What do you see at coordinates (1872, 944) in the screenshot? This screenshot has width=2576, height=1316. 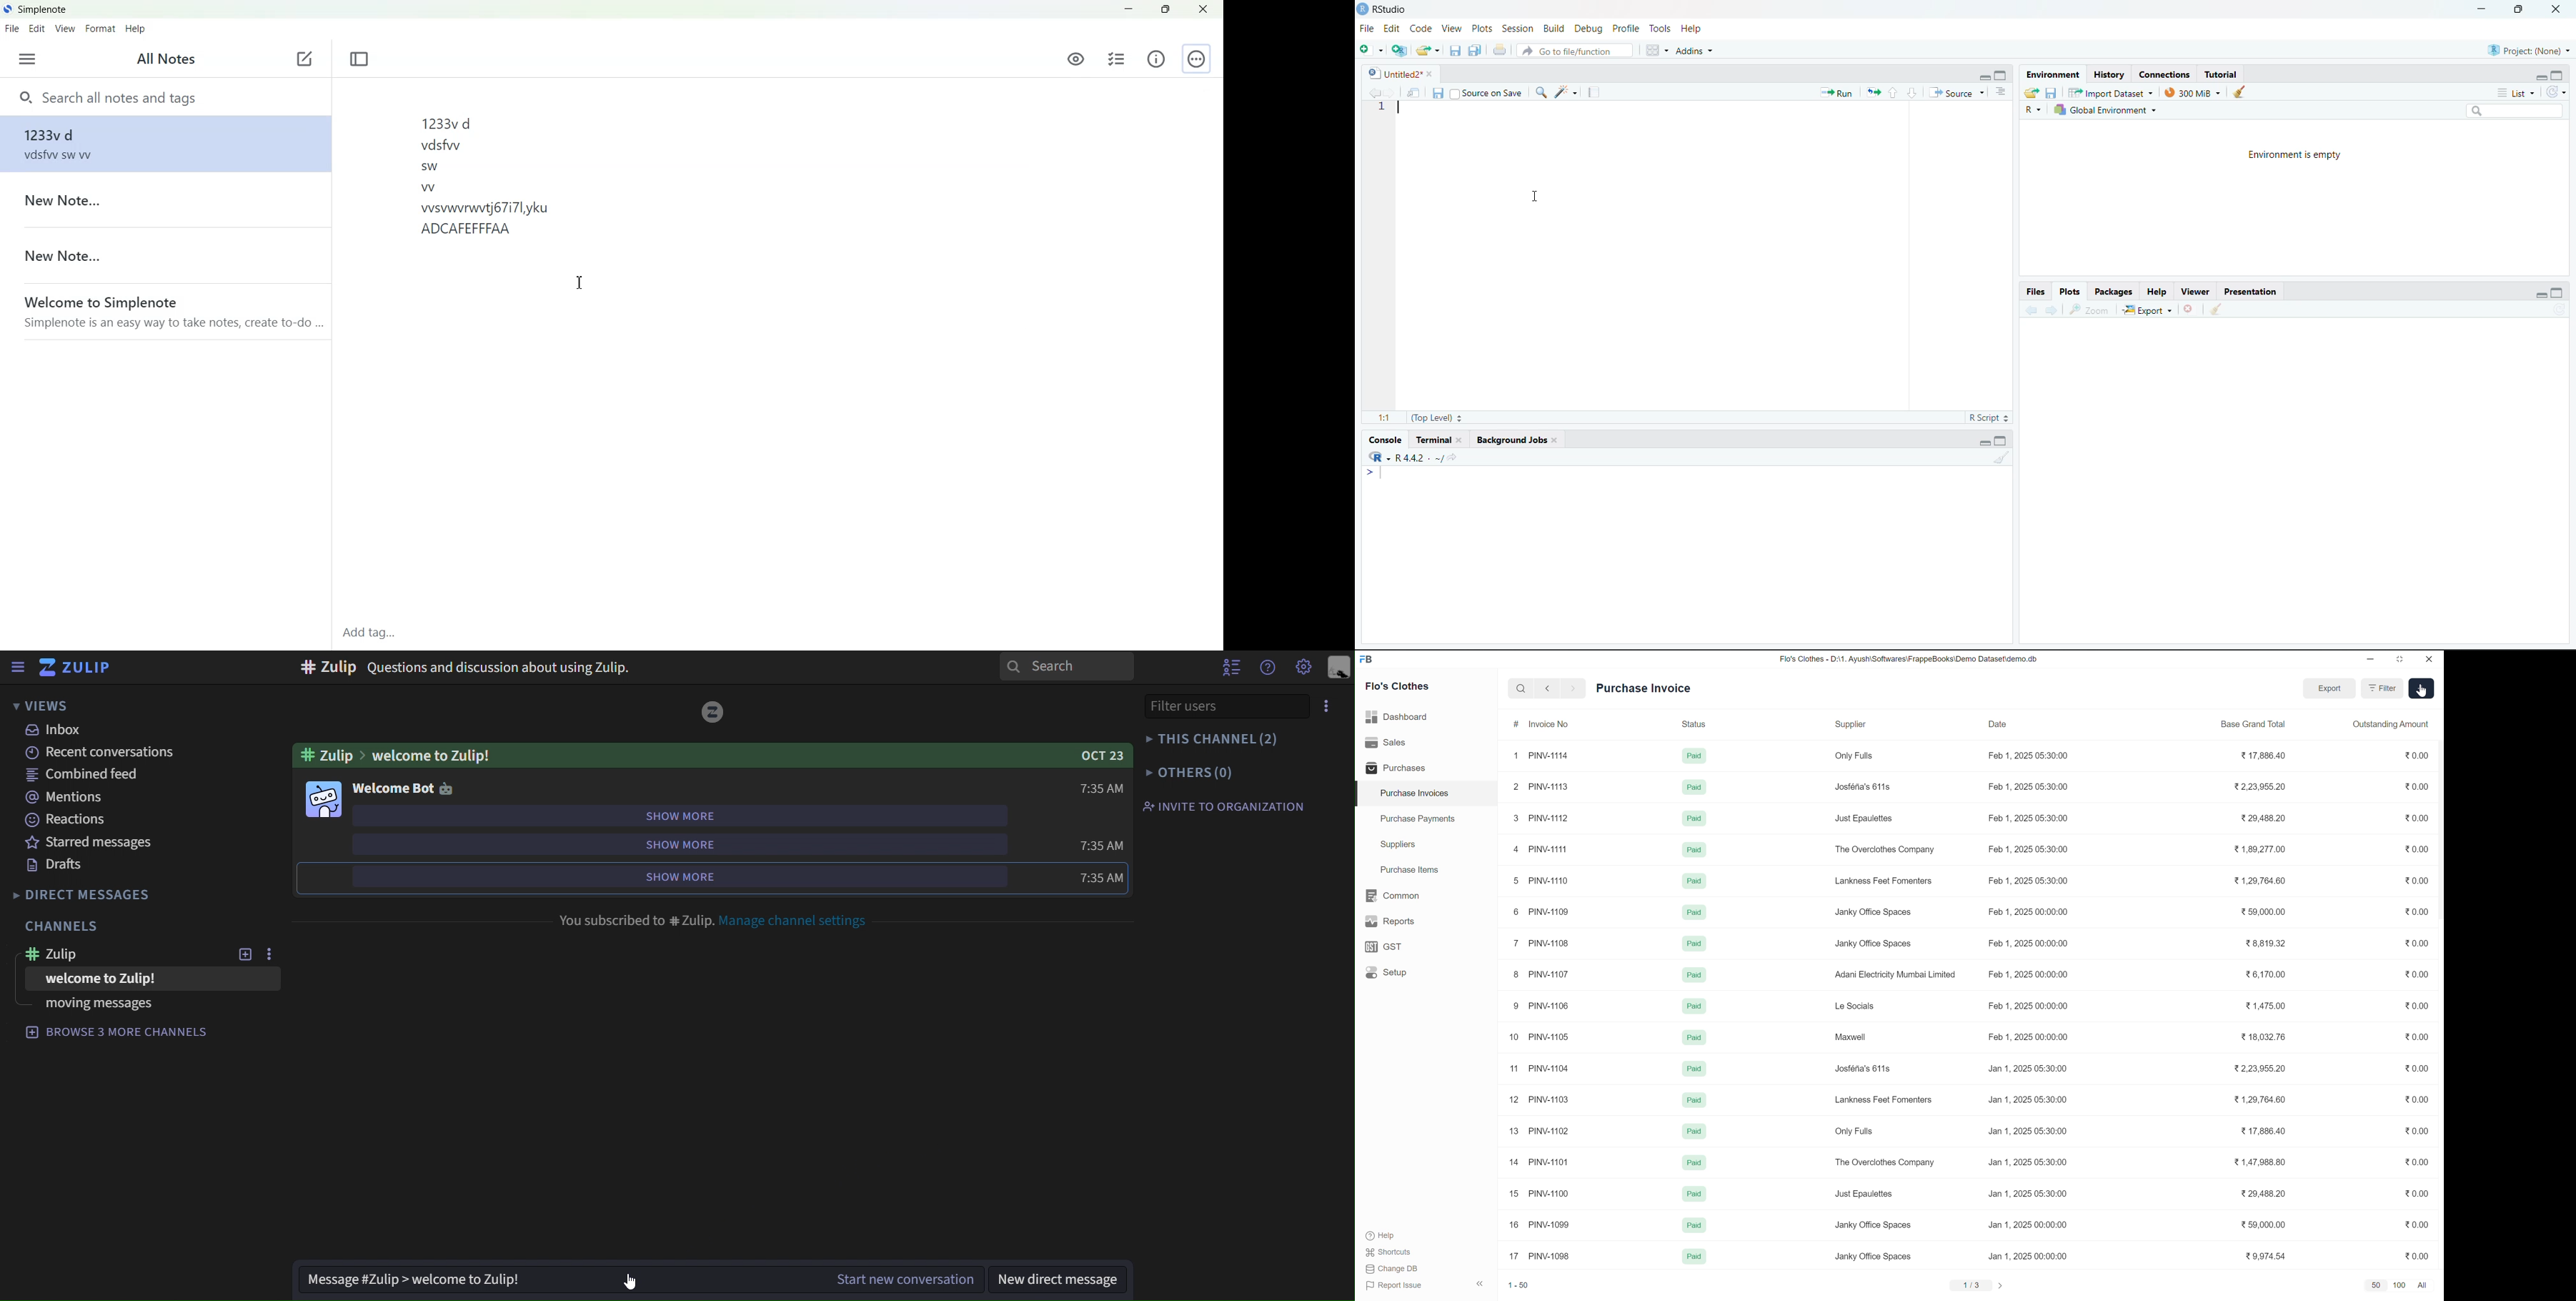 I see `Janky Office Spaces` at bounding box center [1872, 944].